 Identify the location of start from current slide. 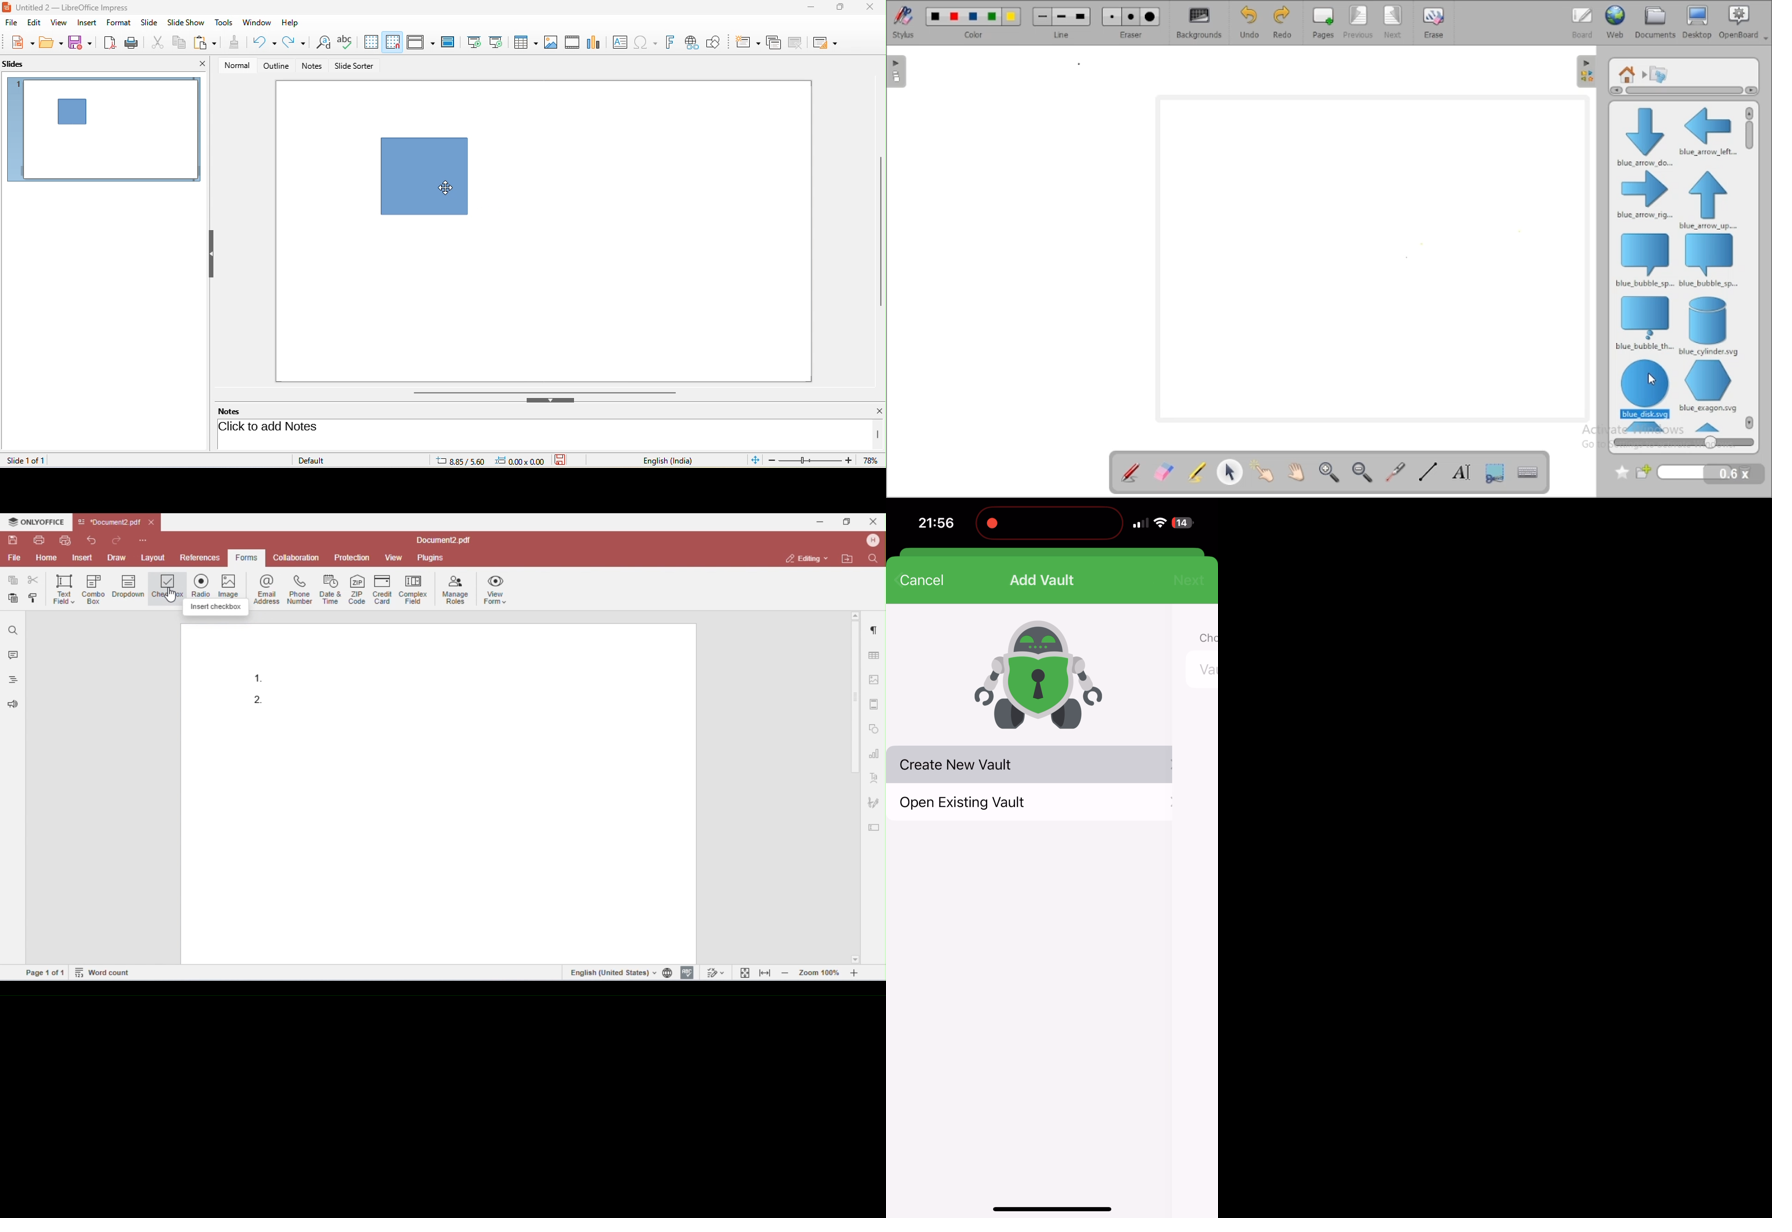
(499, 42).